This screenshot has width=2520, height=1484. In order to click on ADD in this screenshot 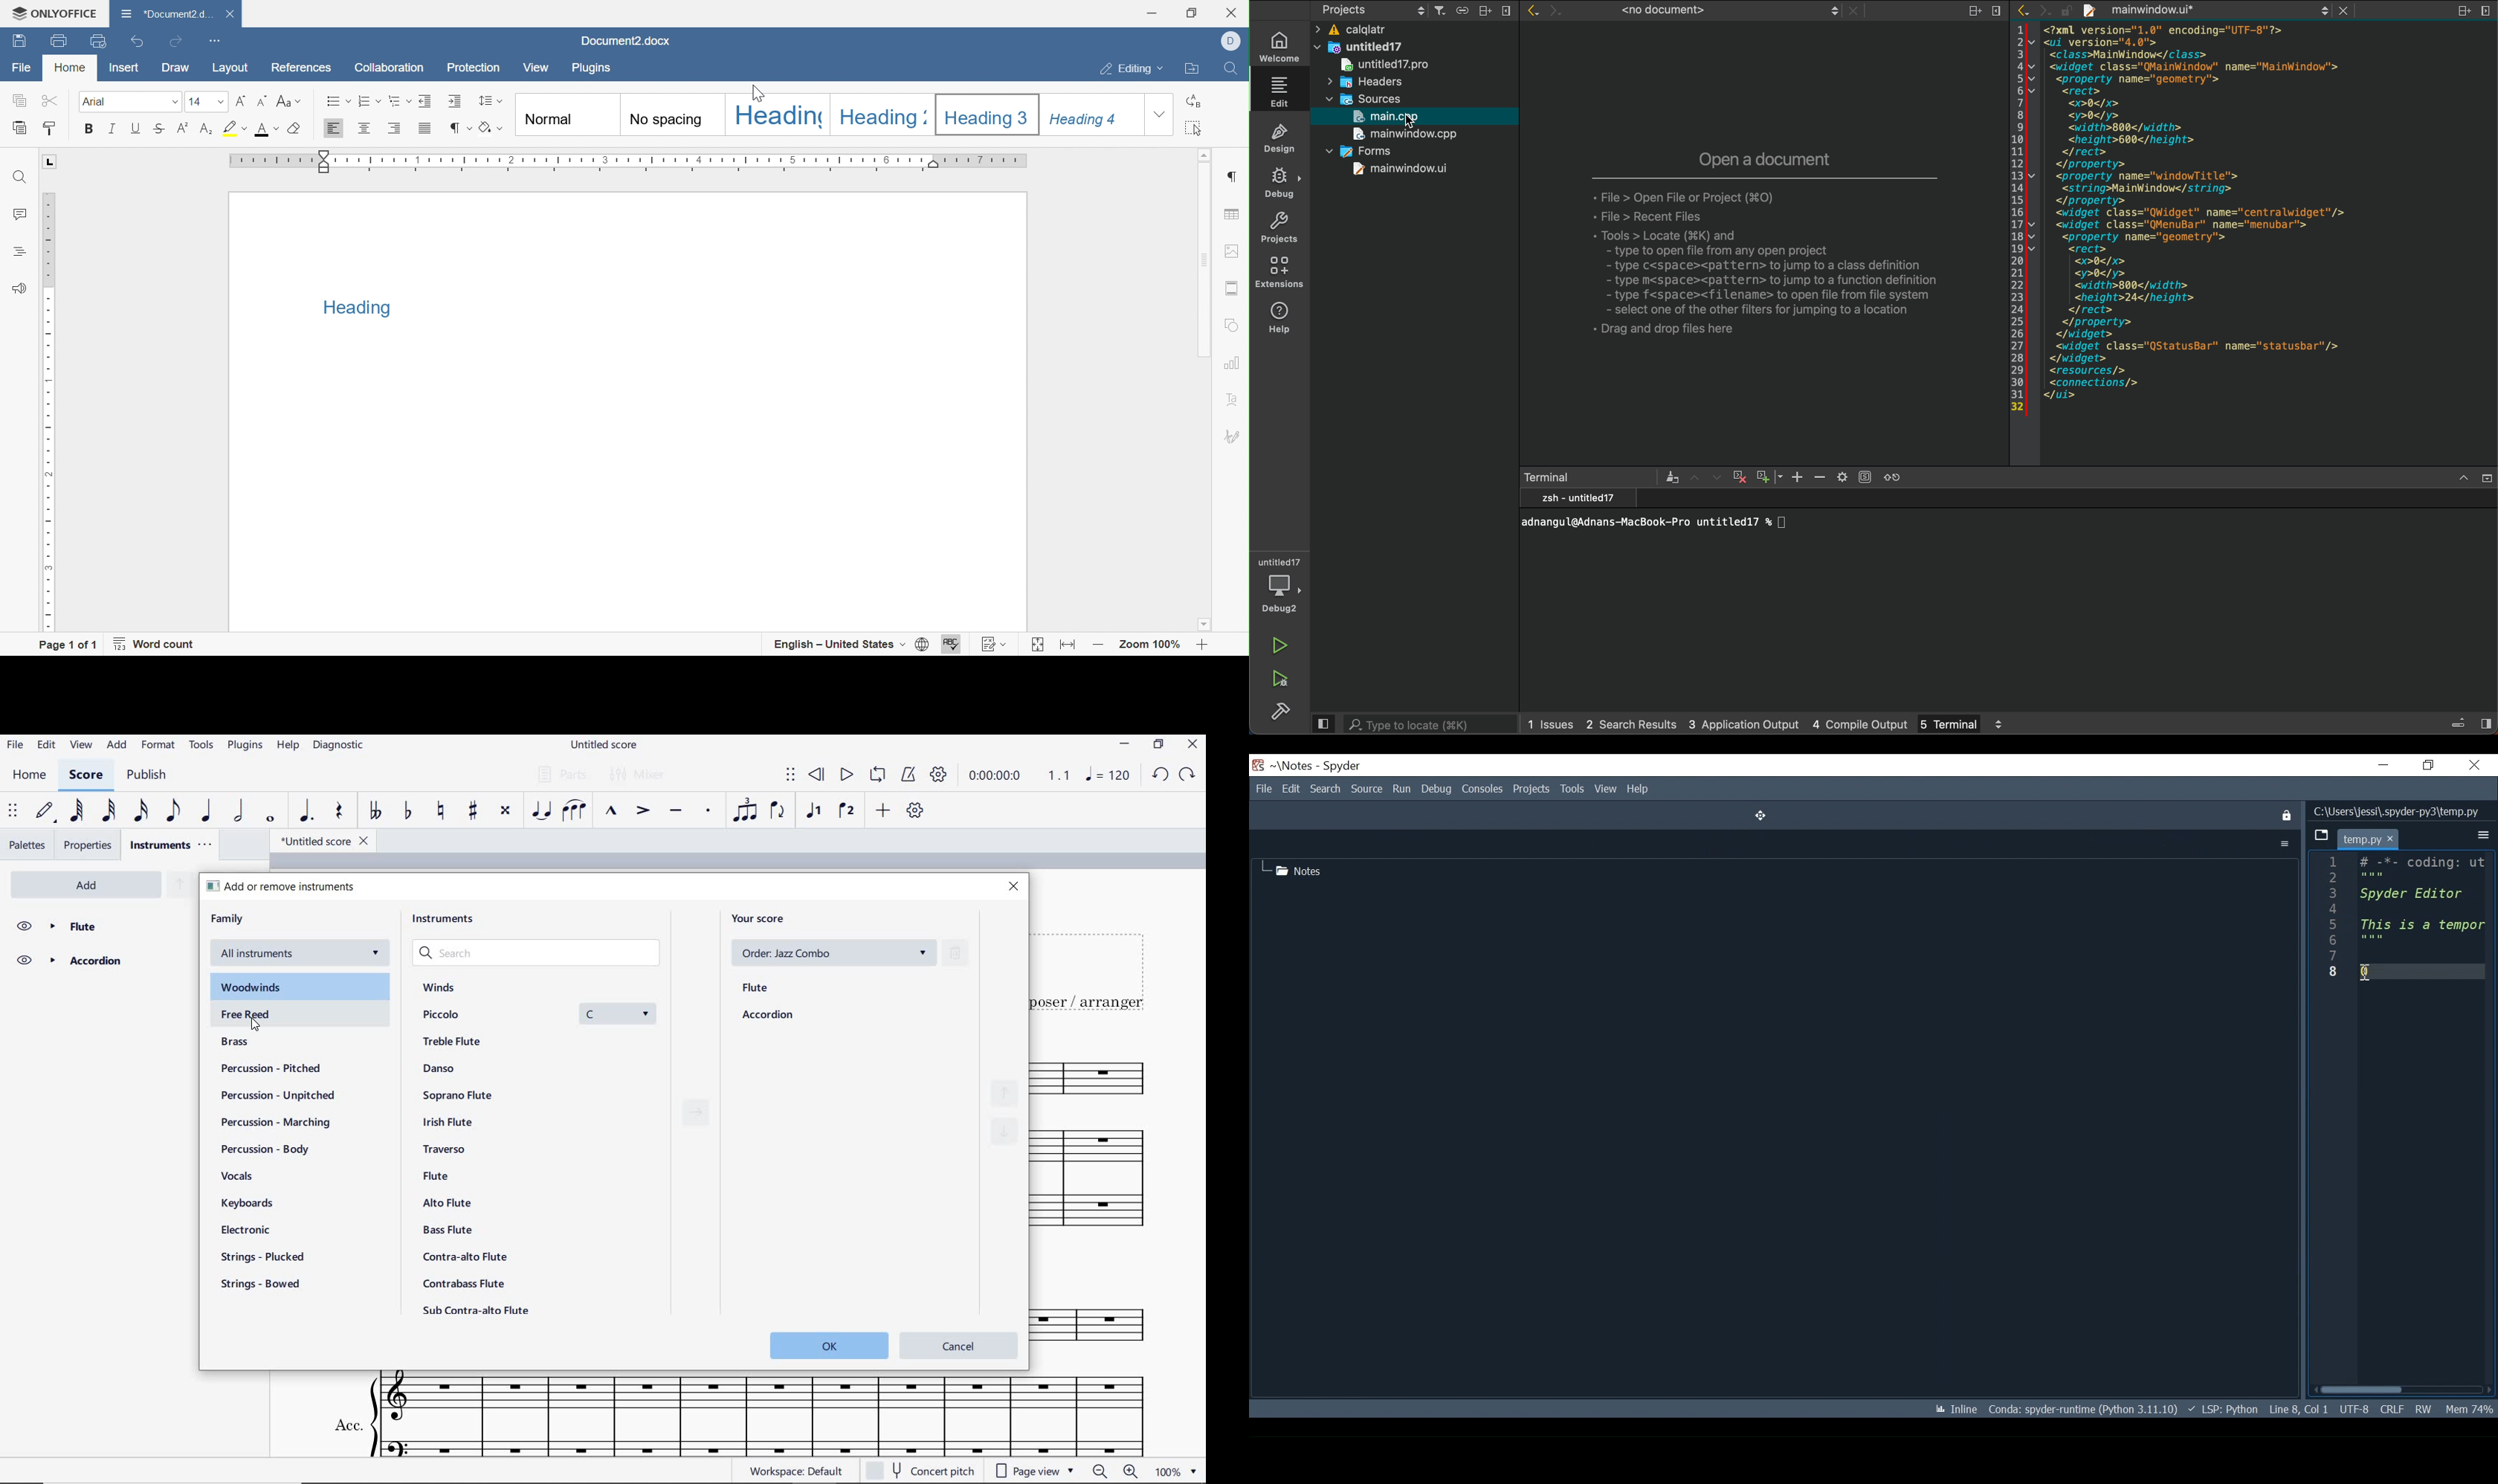, I will do `click(118, 745)`.